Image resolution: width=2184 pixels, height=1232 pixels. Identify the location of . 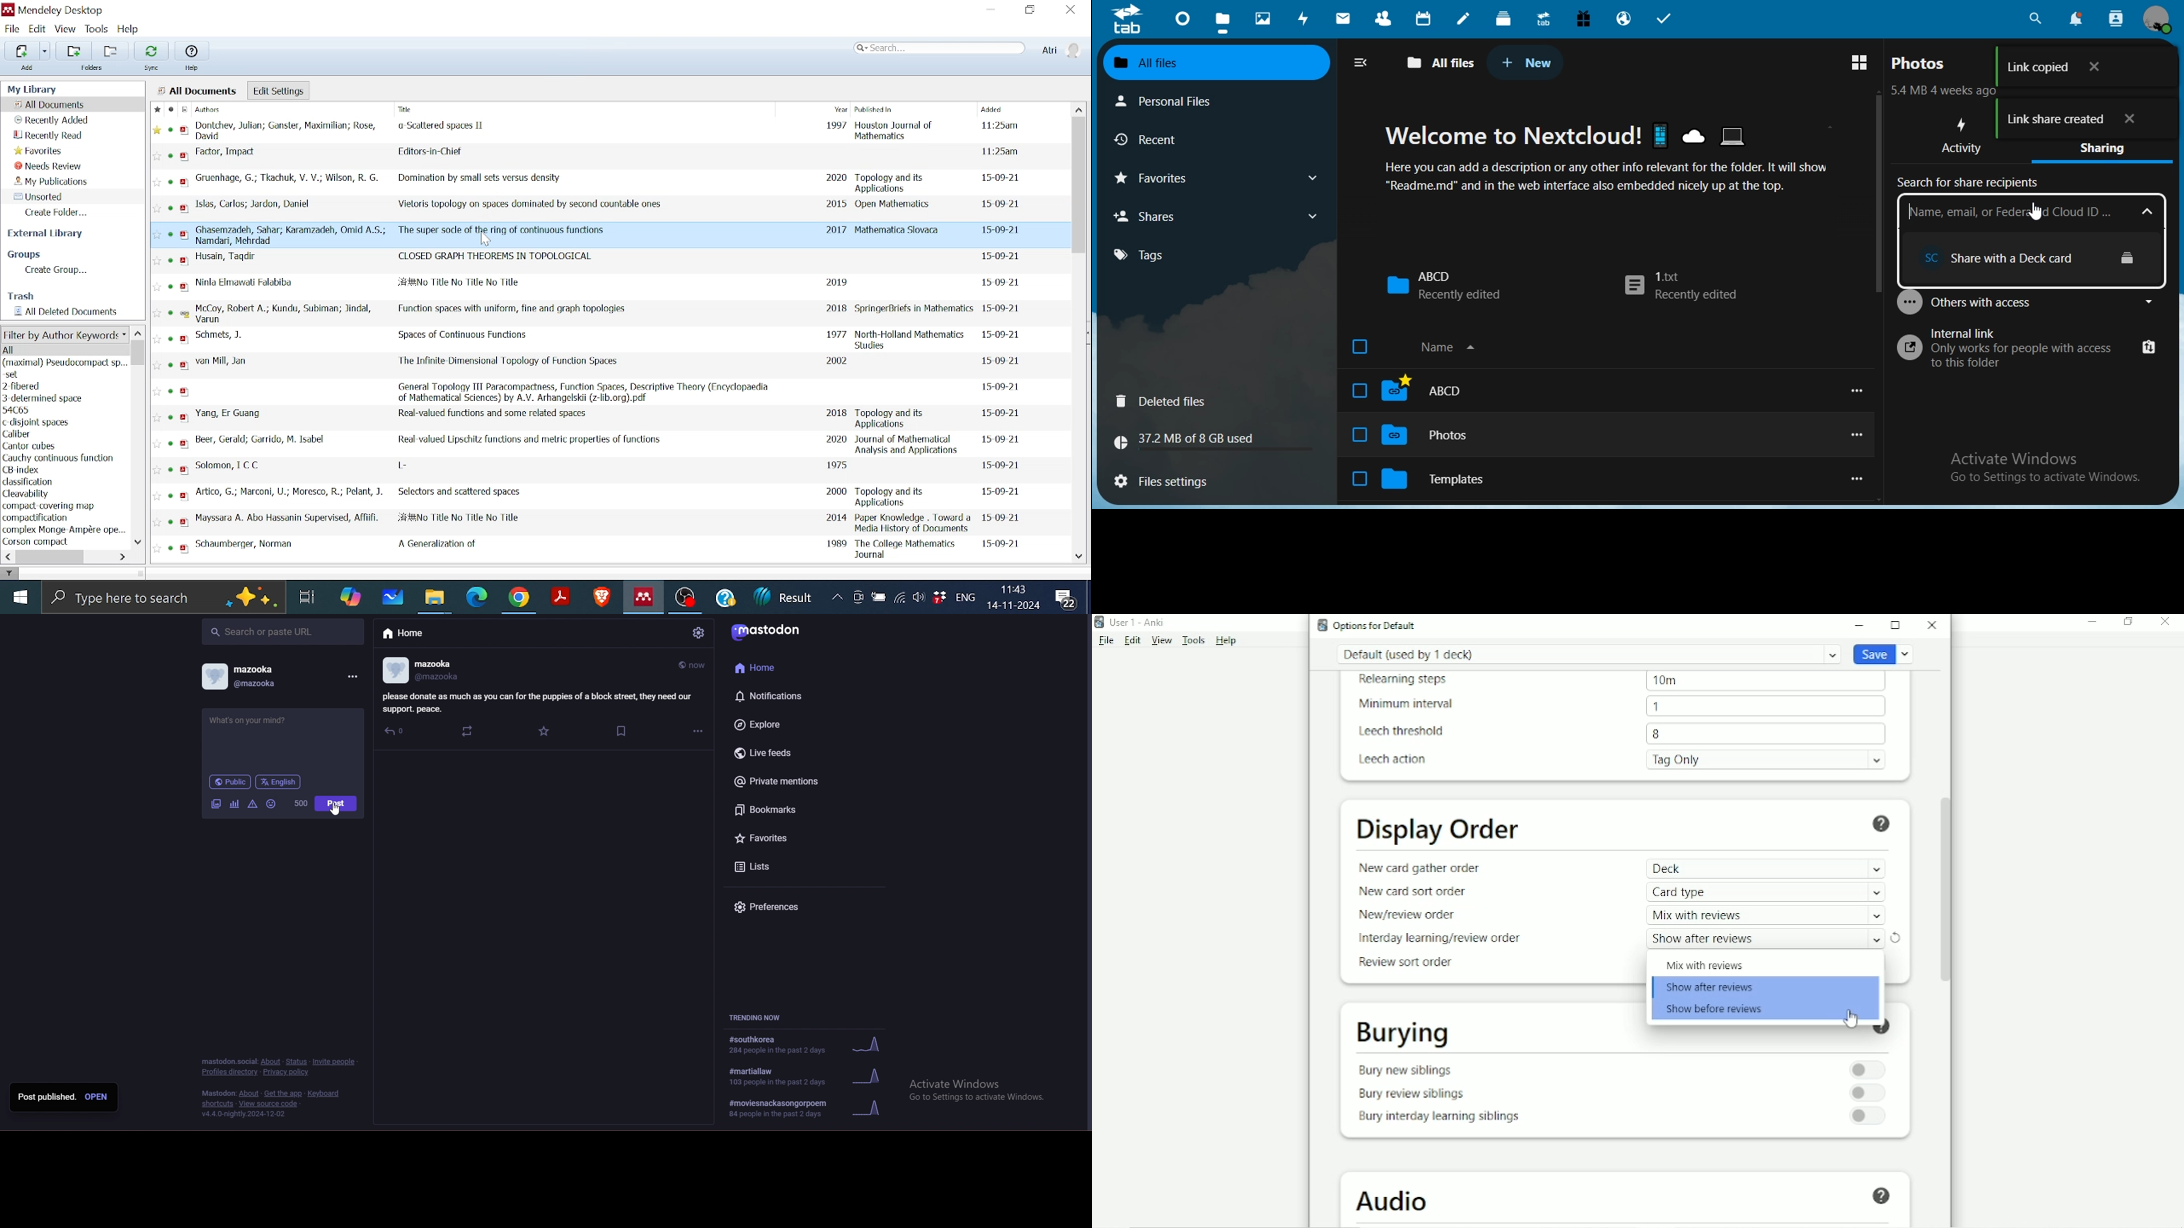
(2036, 212).